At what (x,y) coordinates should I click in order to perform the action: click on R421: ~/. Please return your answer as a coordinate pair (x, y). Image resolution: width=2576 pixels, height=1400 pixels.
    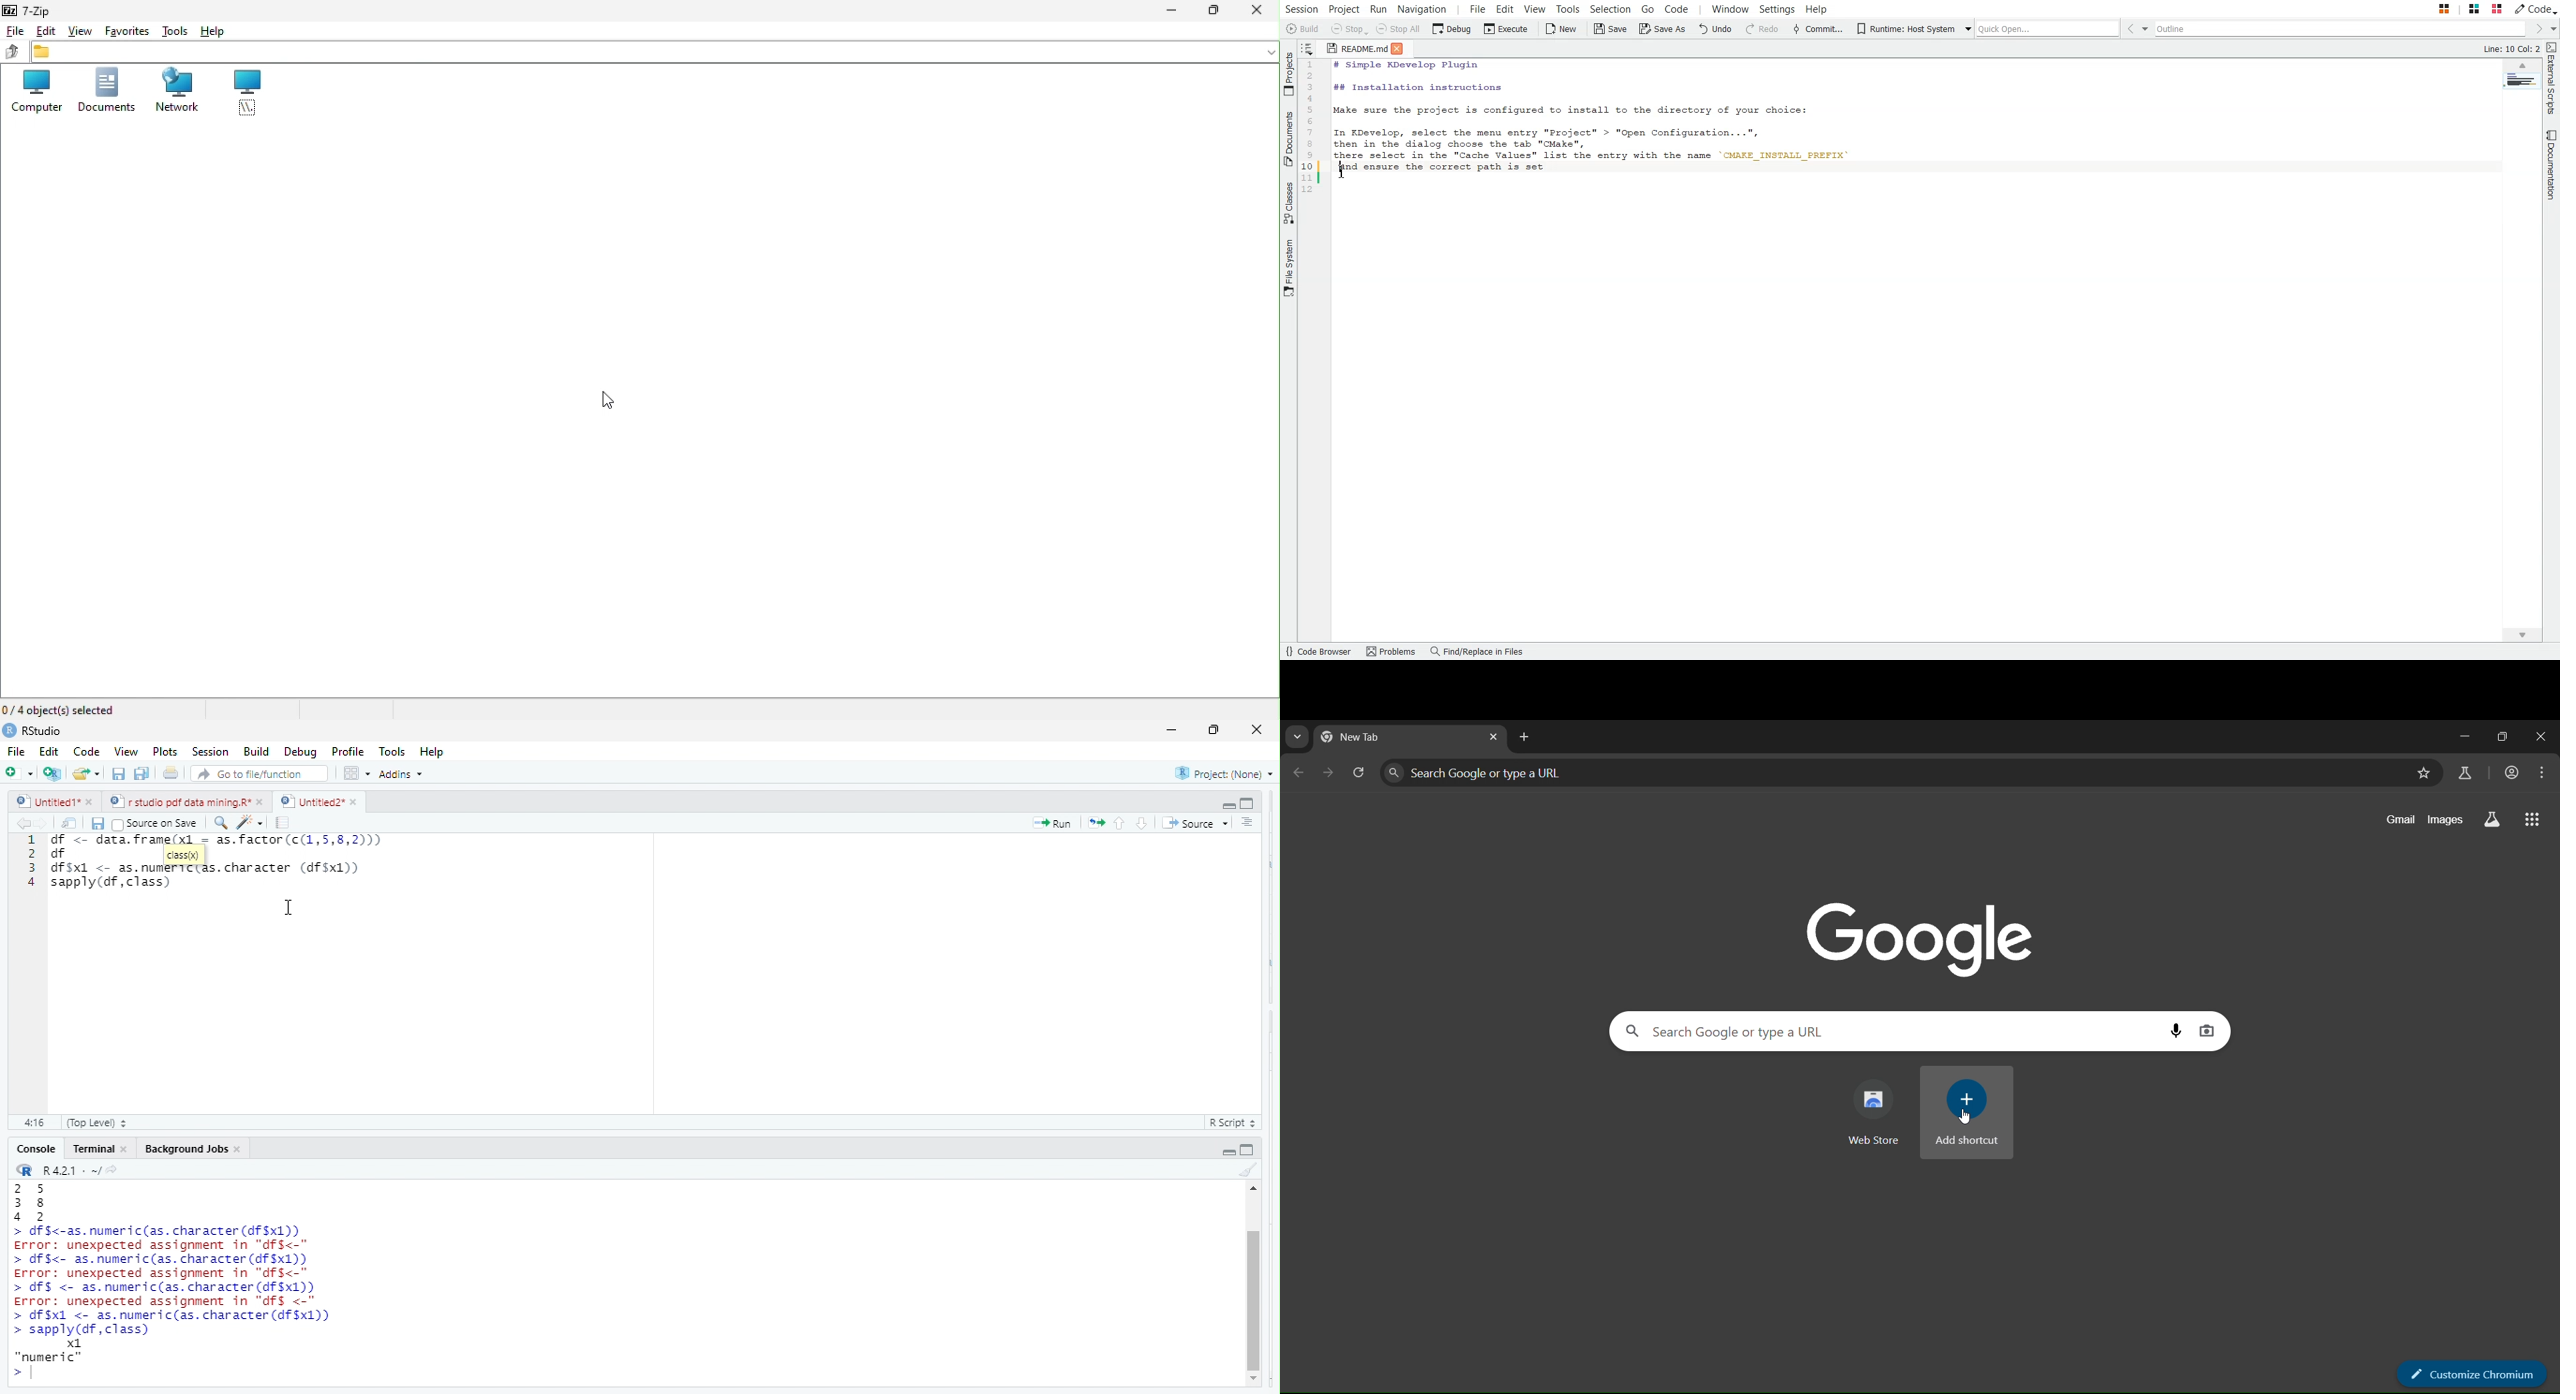
    Looking at the image, I should click on (82, 1172).